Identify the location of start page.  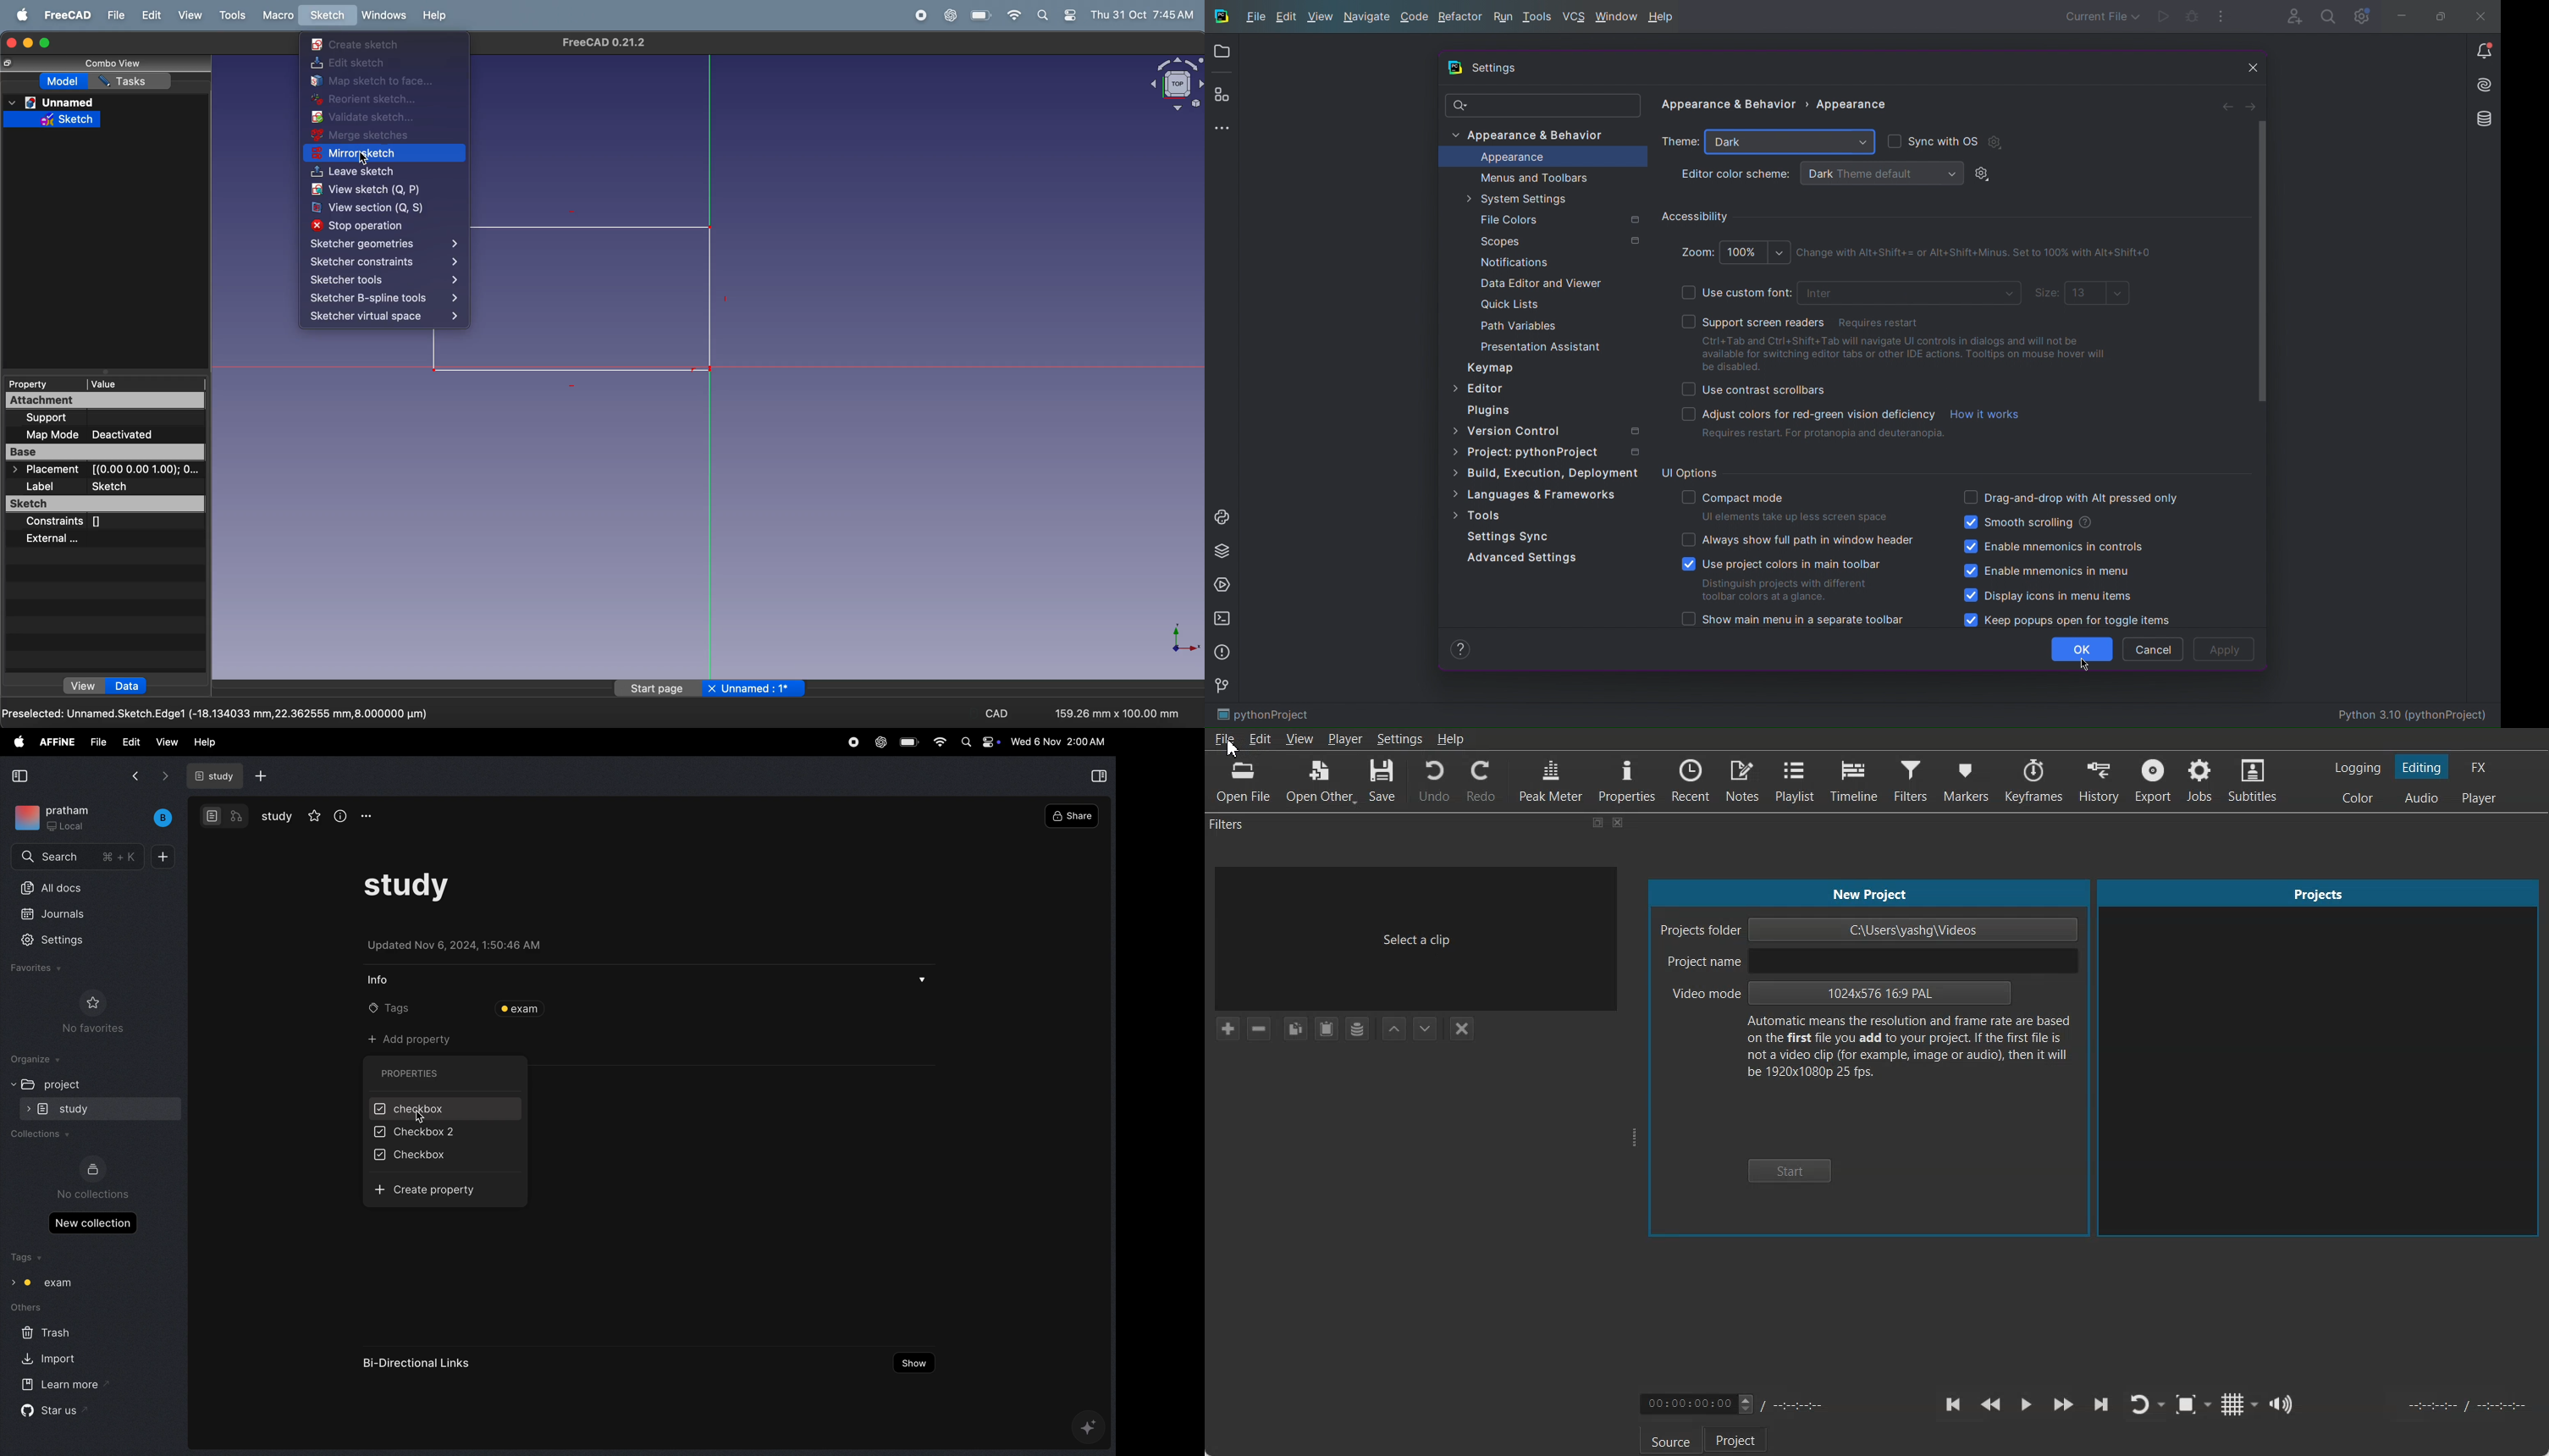
(650, 689).